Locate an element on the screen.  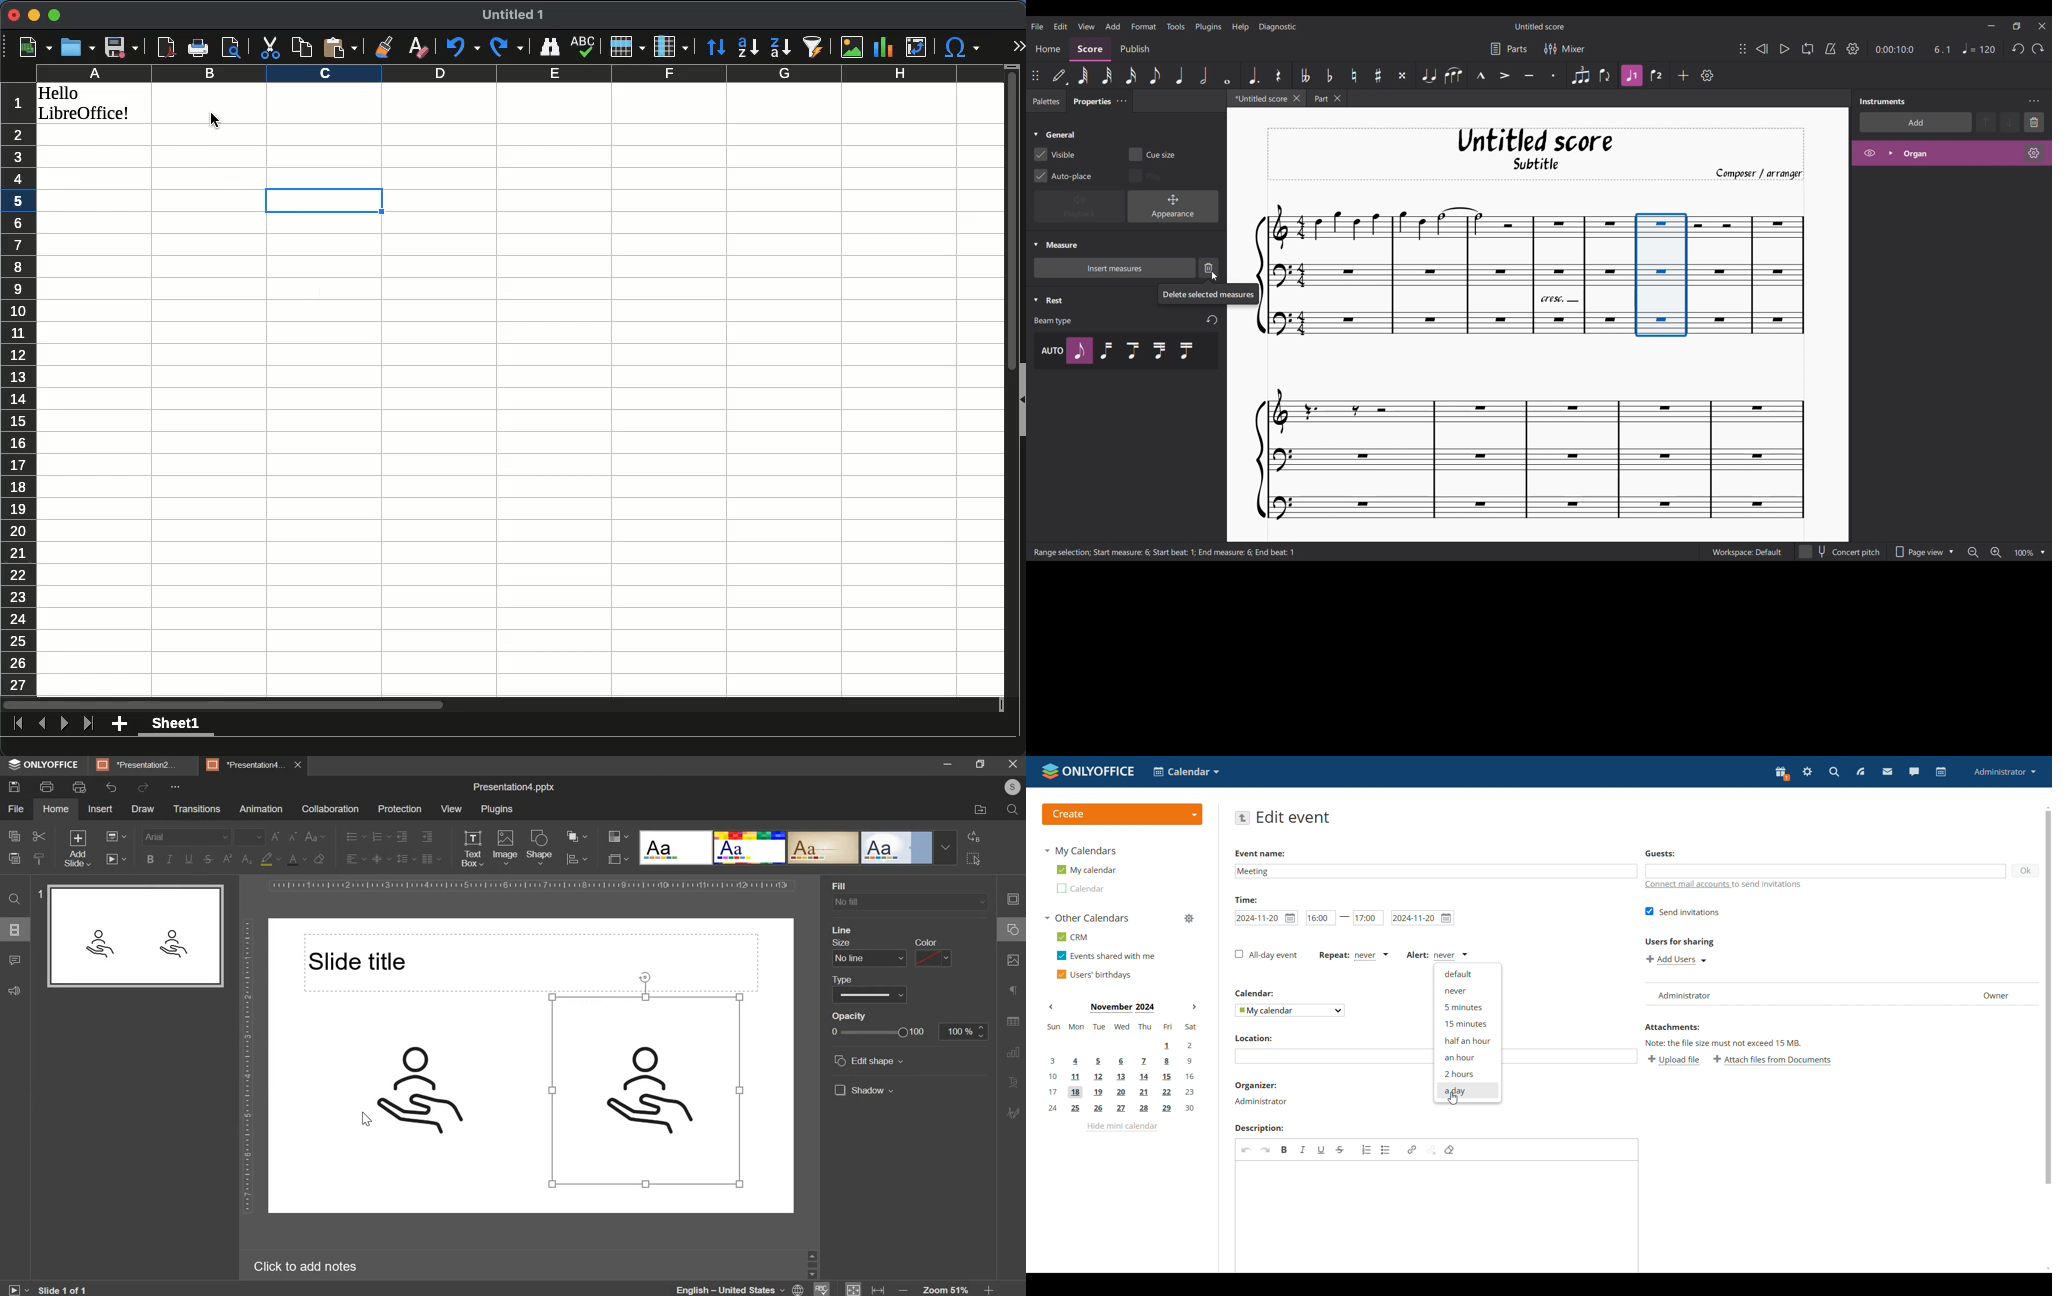
Playback settings is located at coordinates (1853, 48).